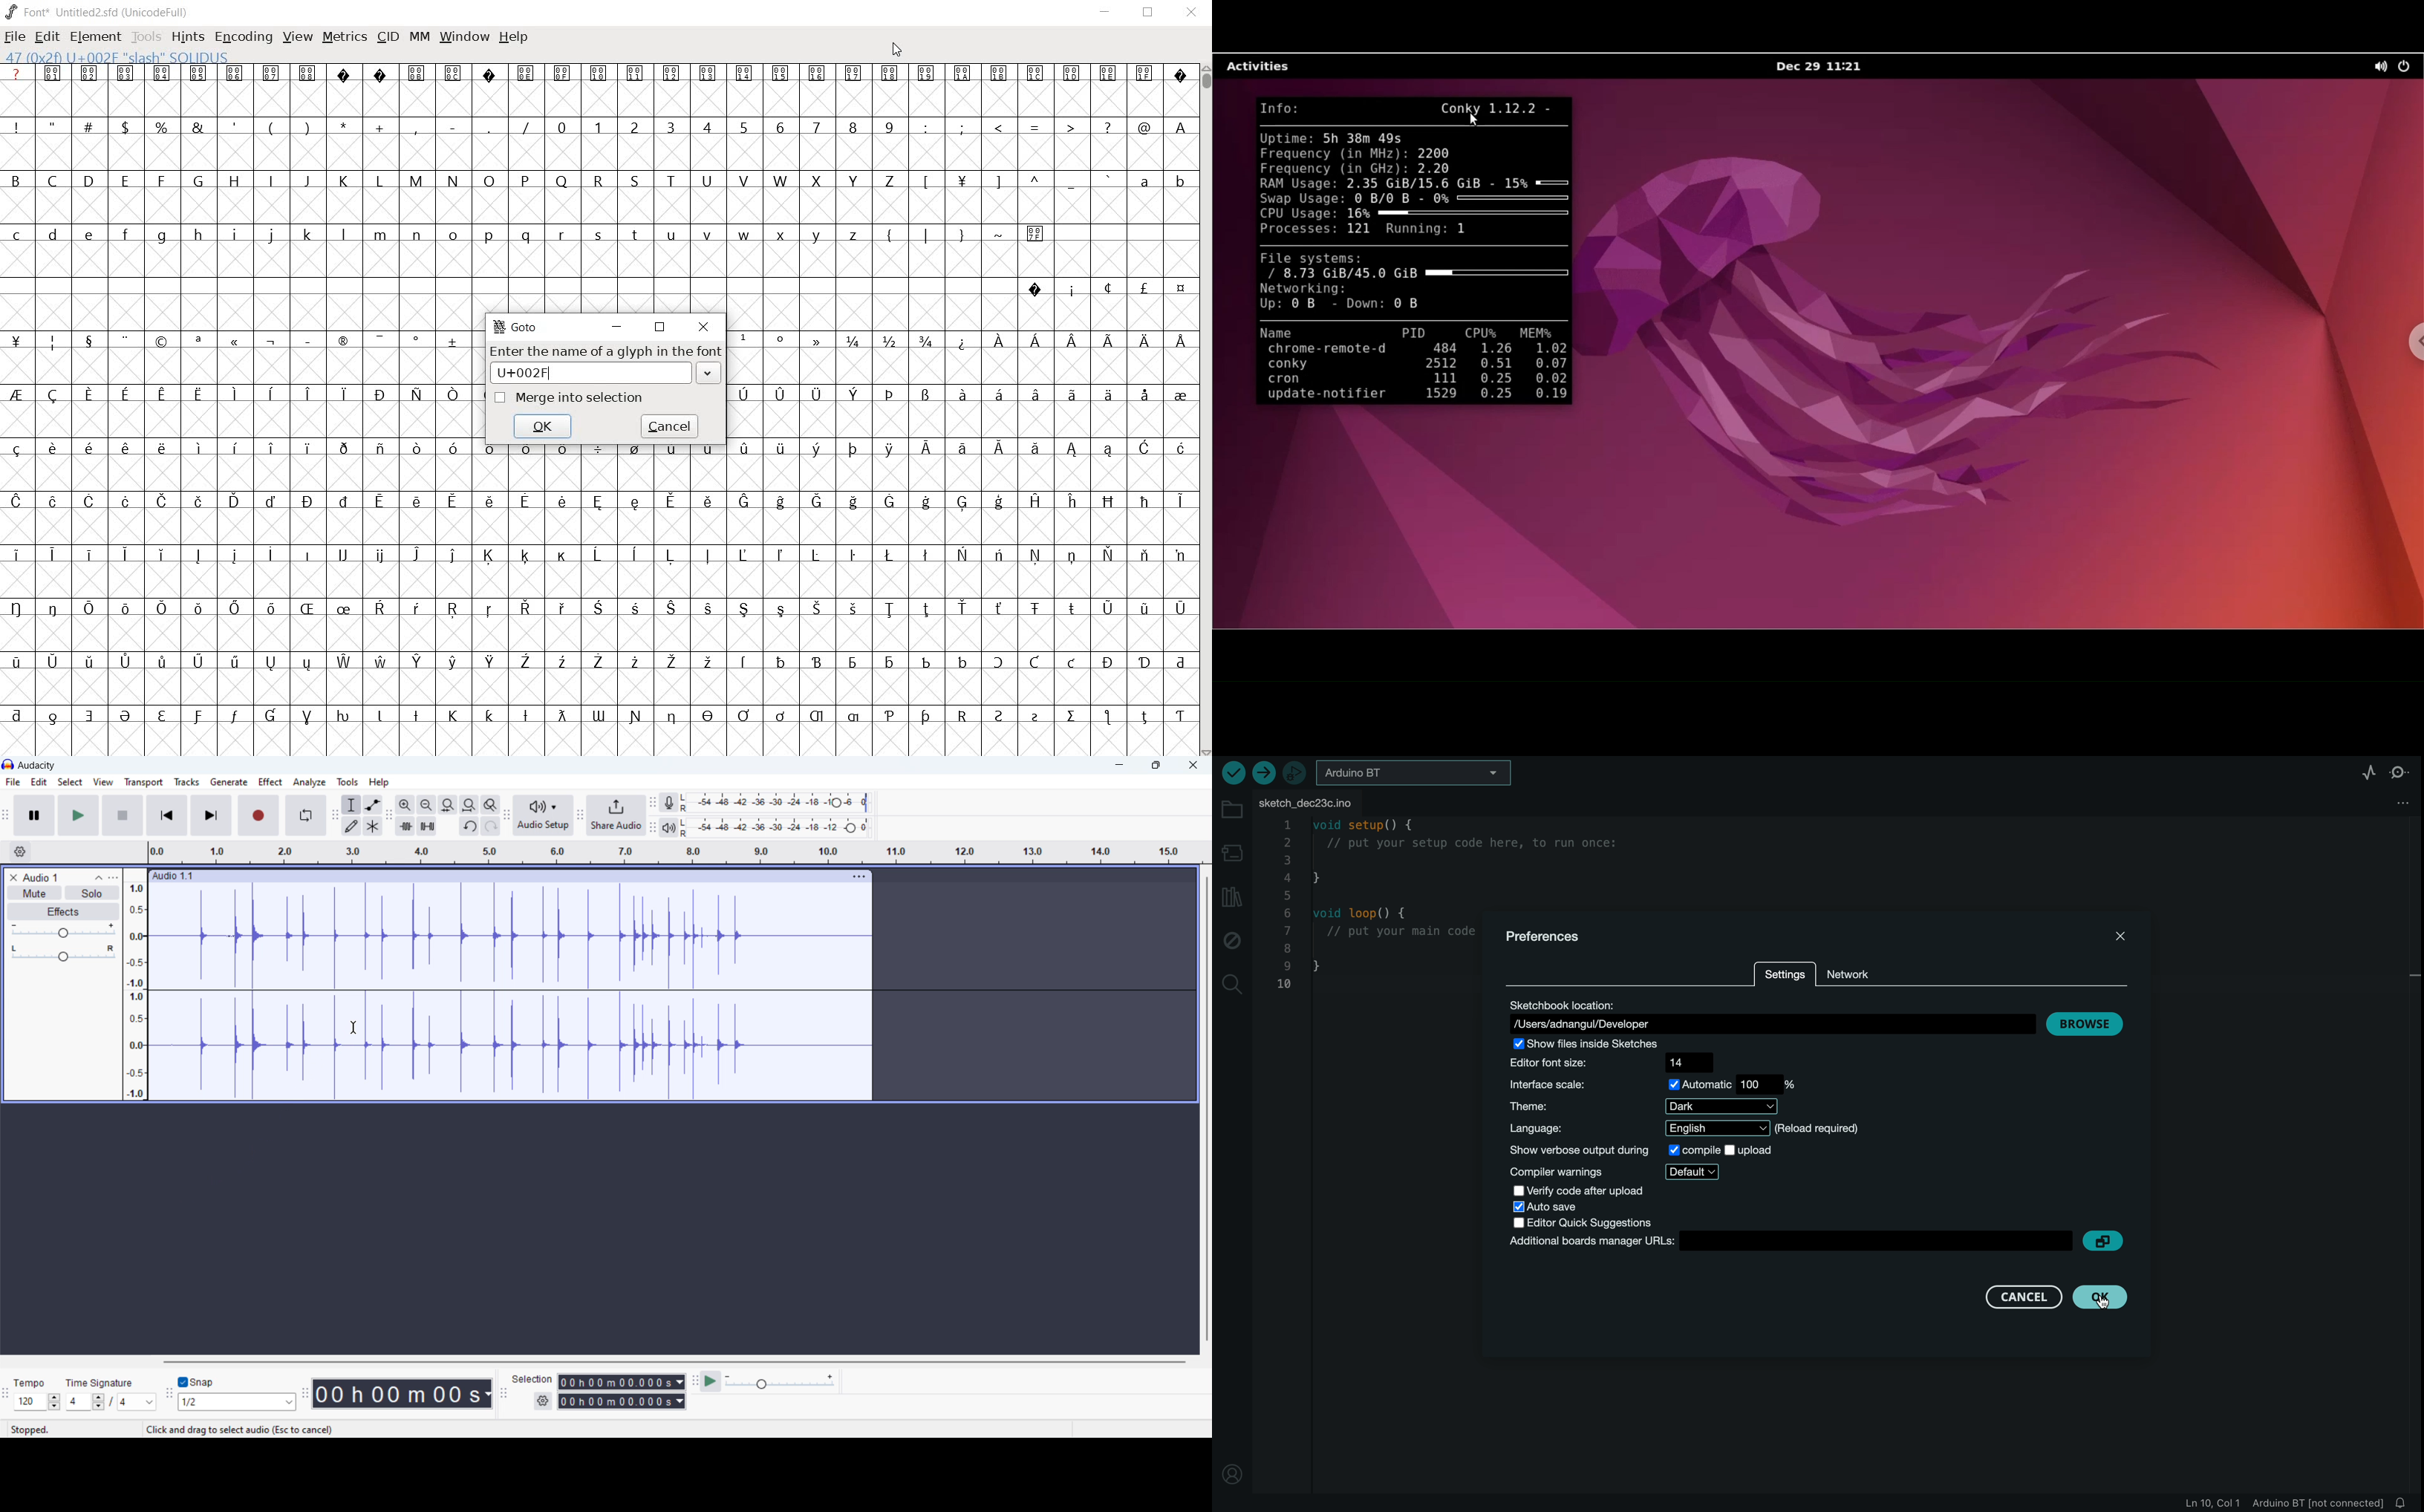 The width and height of the screenshot is (2436, 1512). What do you see at coordinates (188, 38) in the screenshot?
I see `HINTS` at bounding box center [188, 38].